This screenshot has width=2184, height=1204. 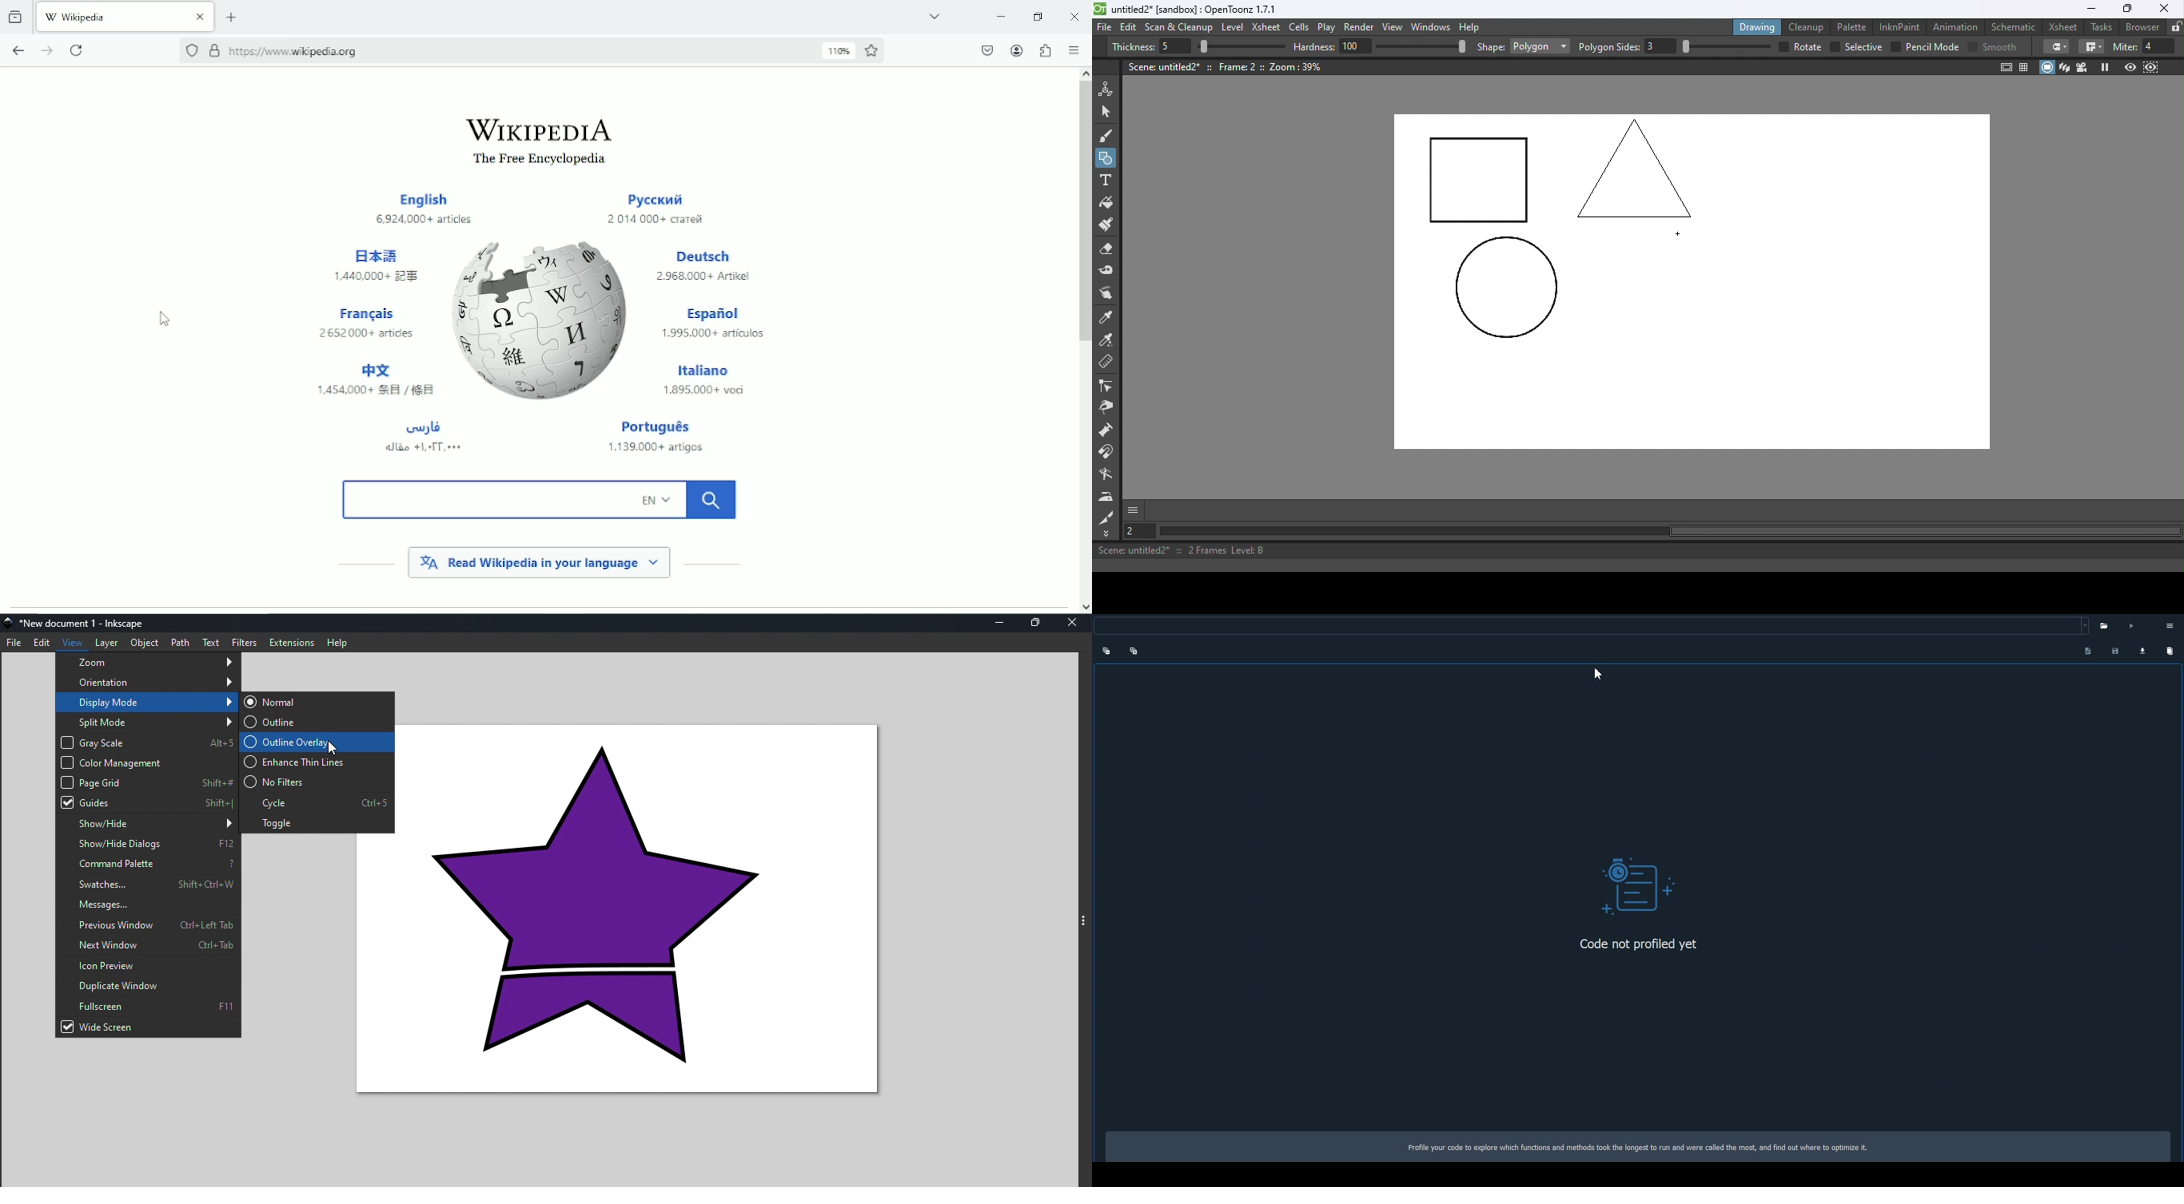 I want to click on Guides, so click(x=148, y=803).